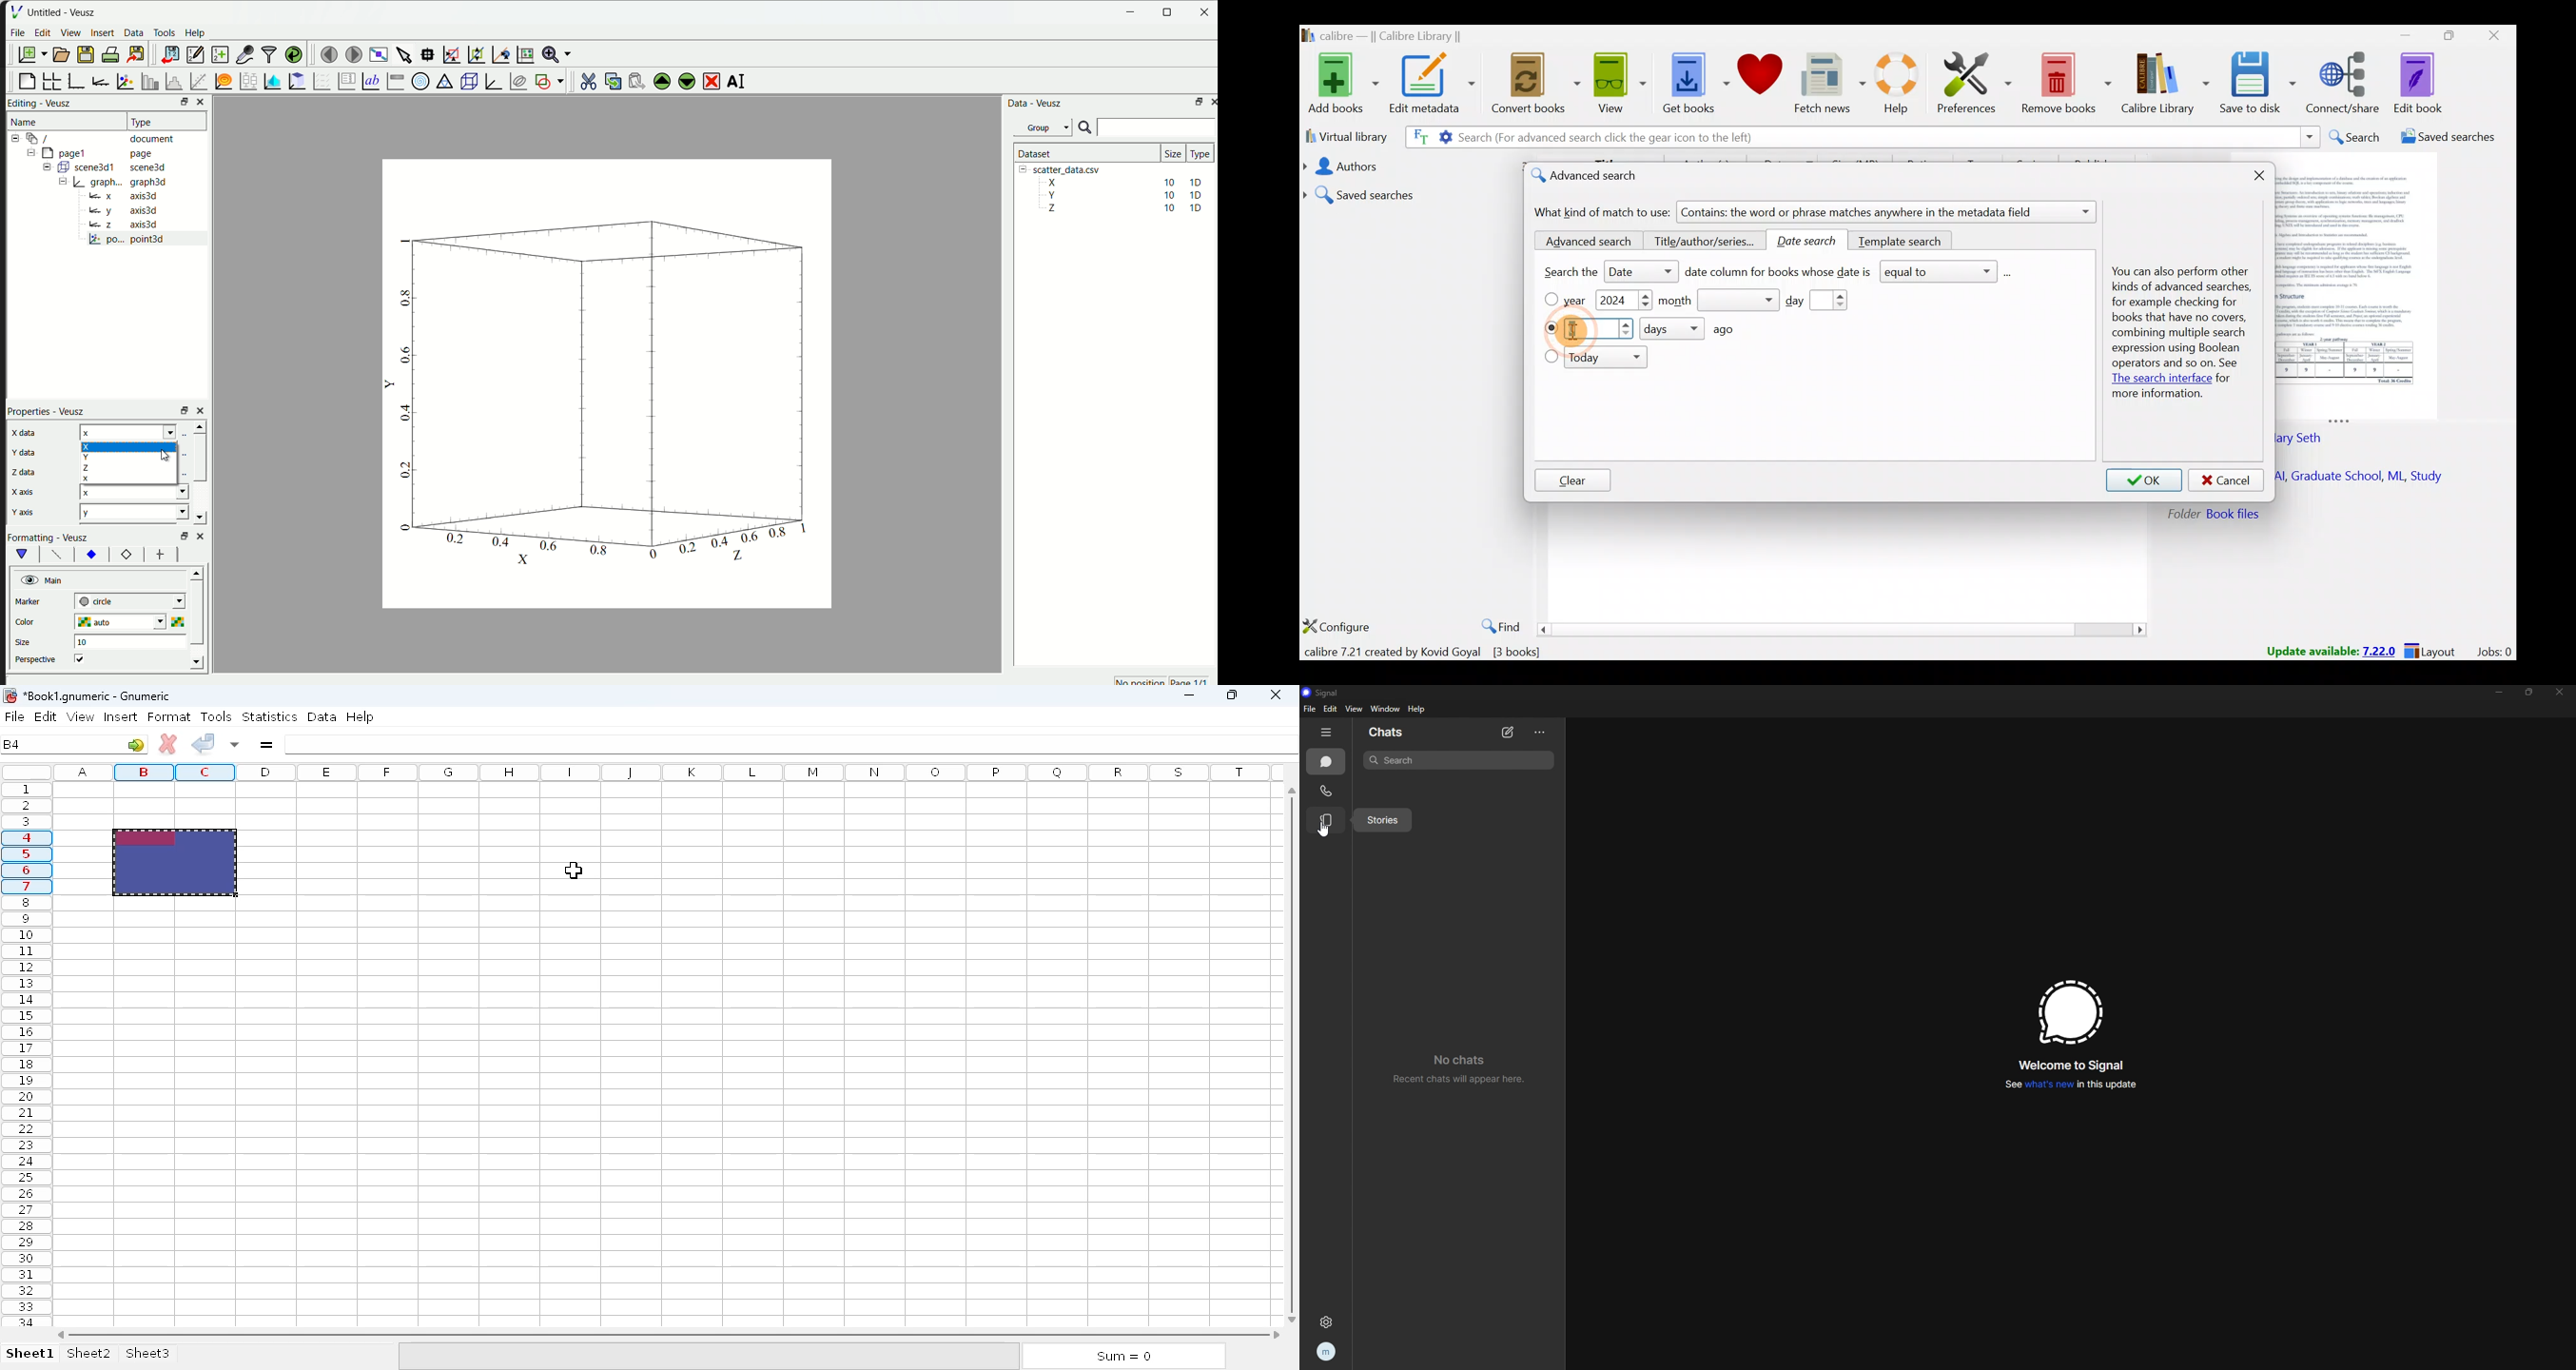 The width and height of the screenshot is (2576, 1372). Describe the element at coordinates (1645, 296) in the screenshot. I see `Increase` at that location.